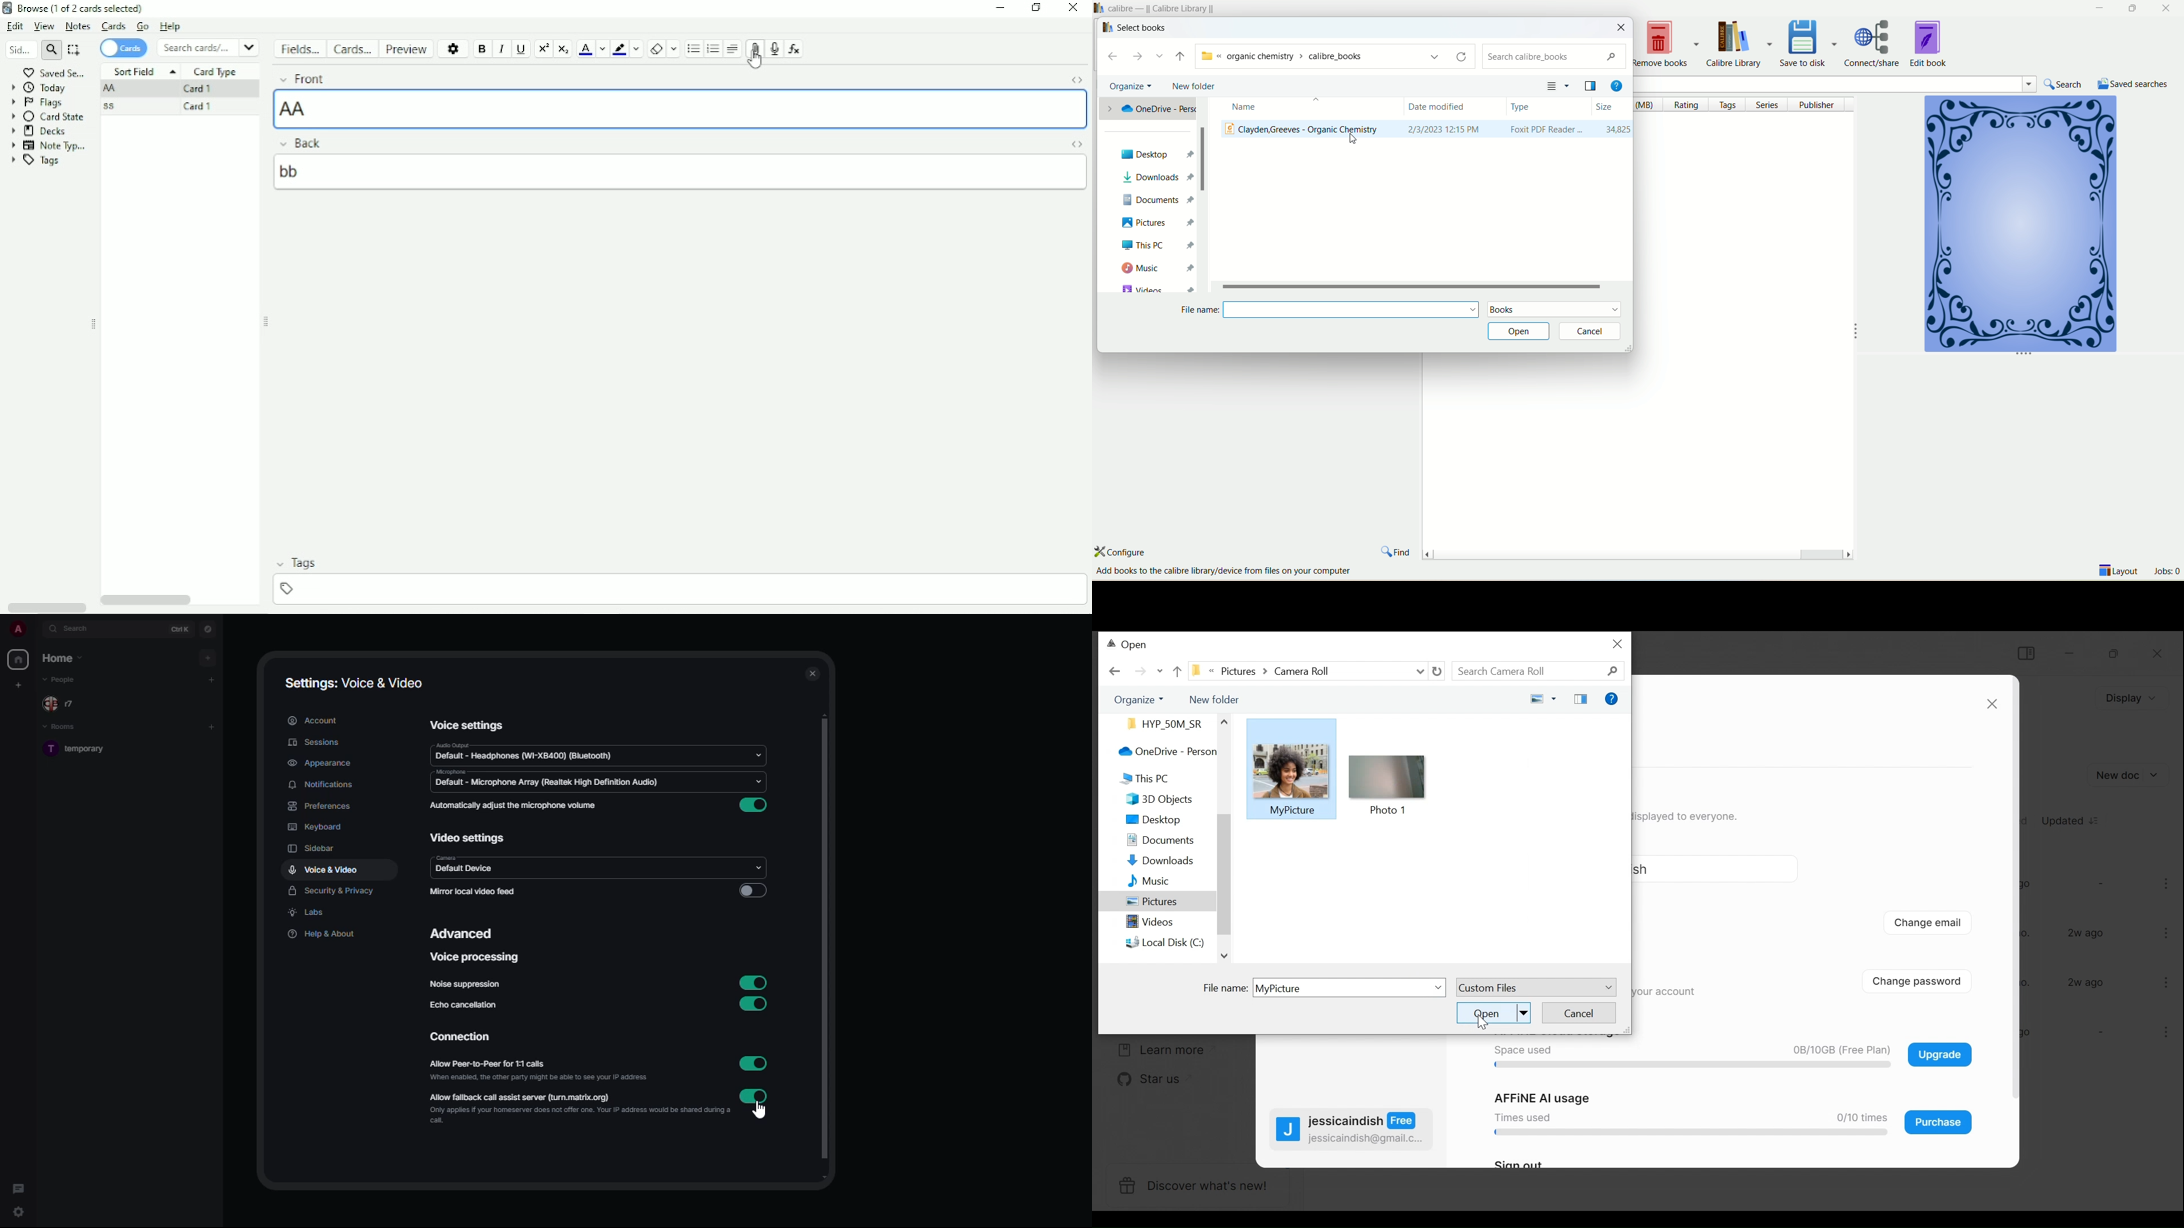 The height and width of the screenshot is (1232, 2184). What do you see at coordinates (1202, 195) in the screenshot?
I see `vertical scroll bar` at bounding box center [1202, 195].